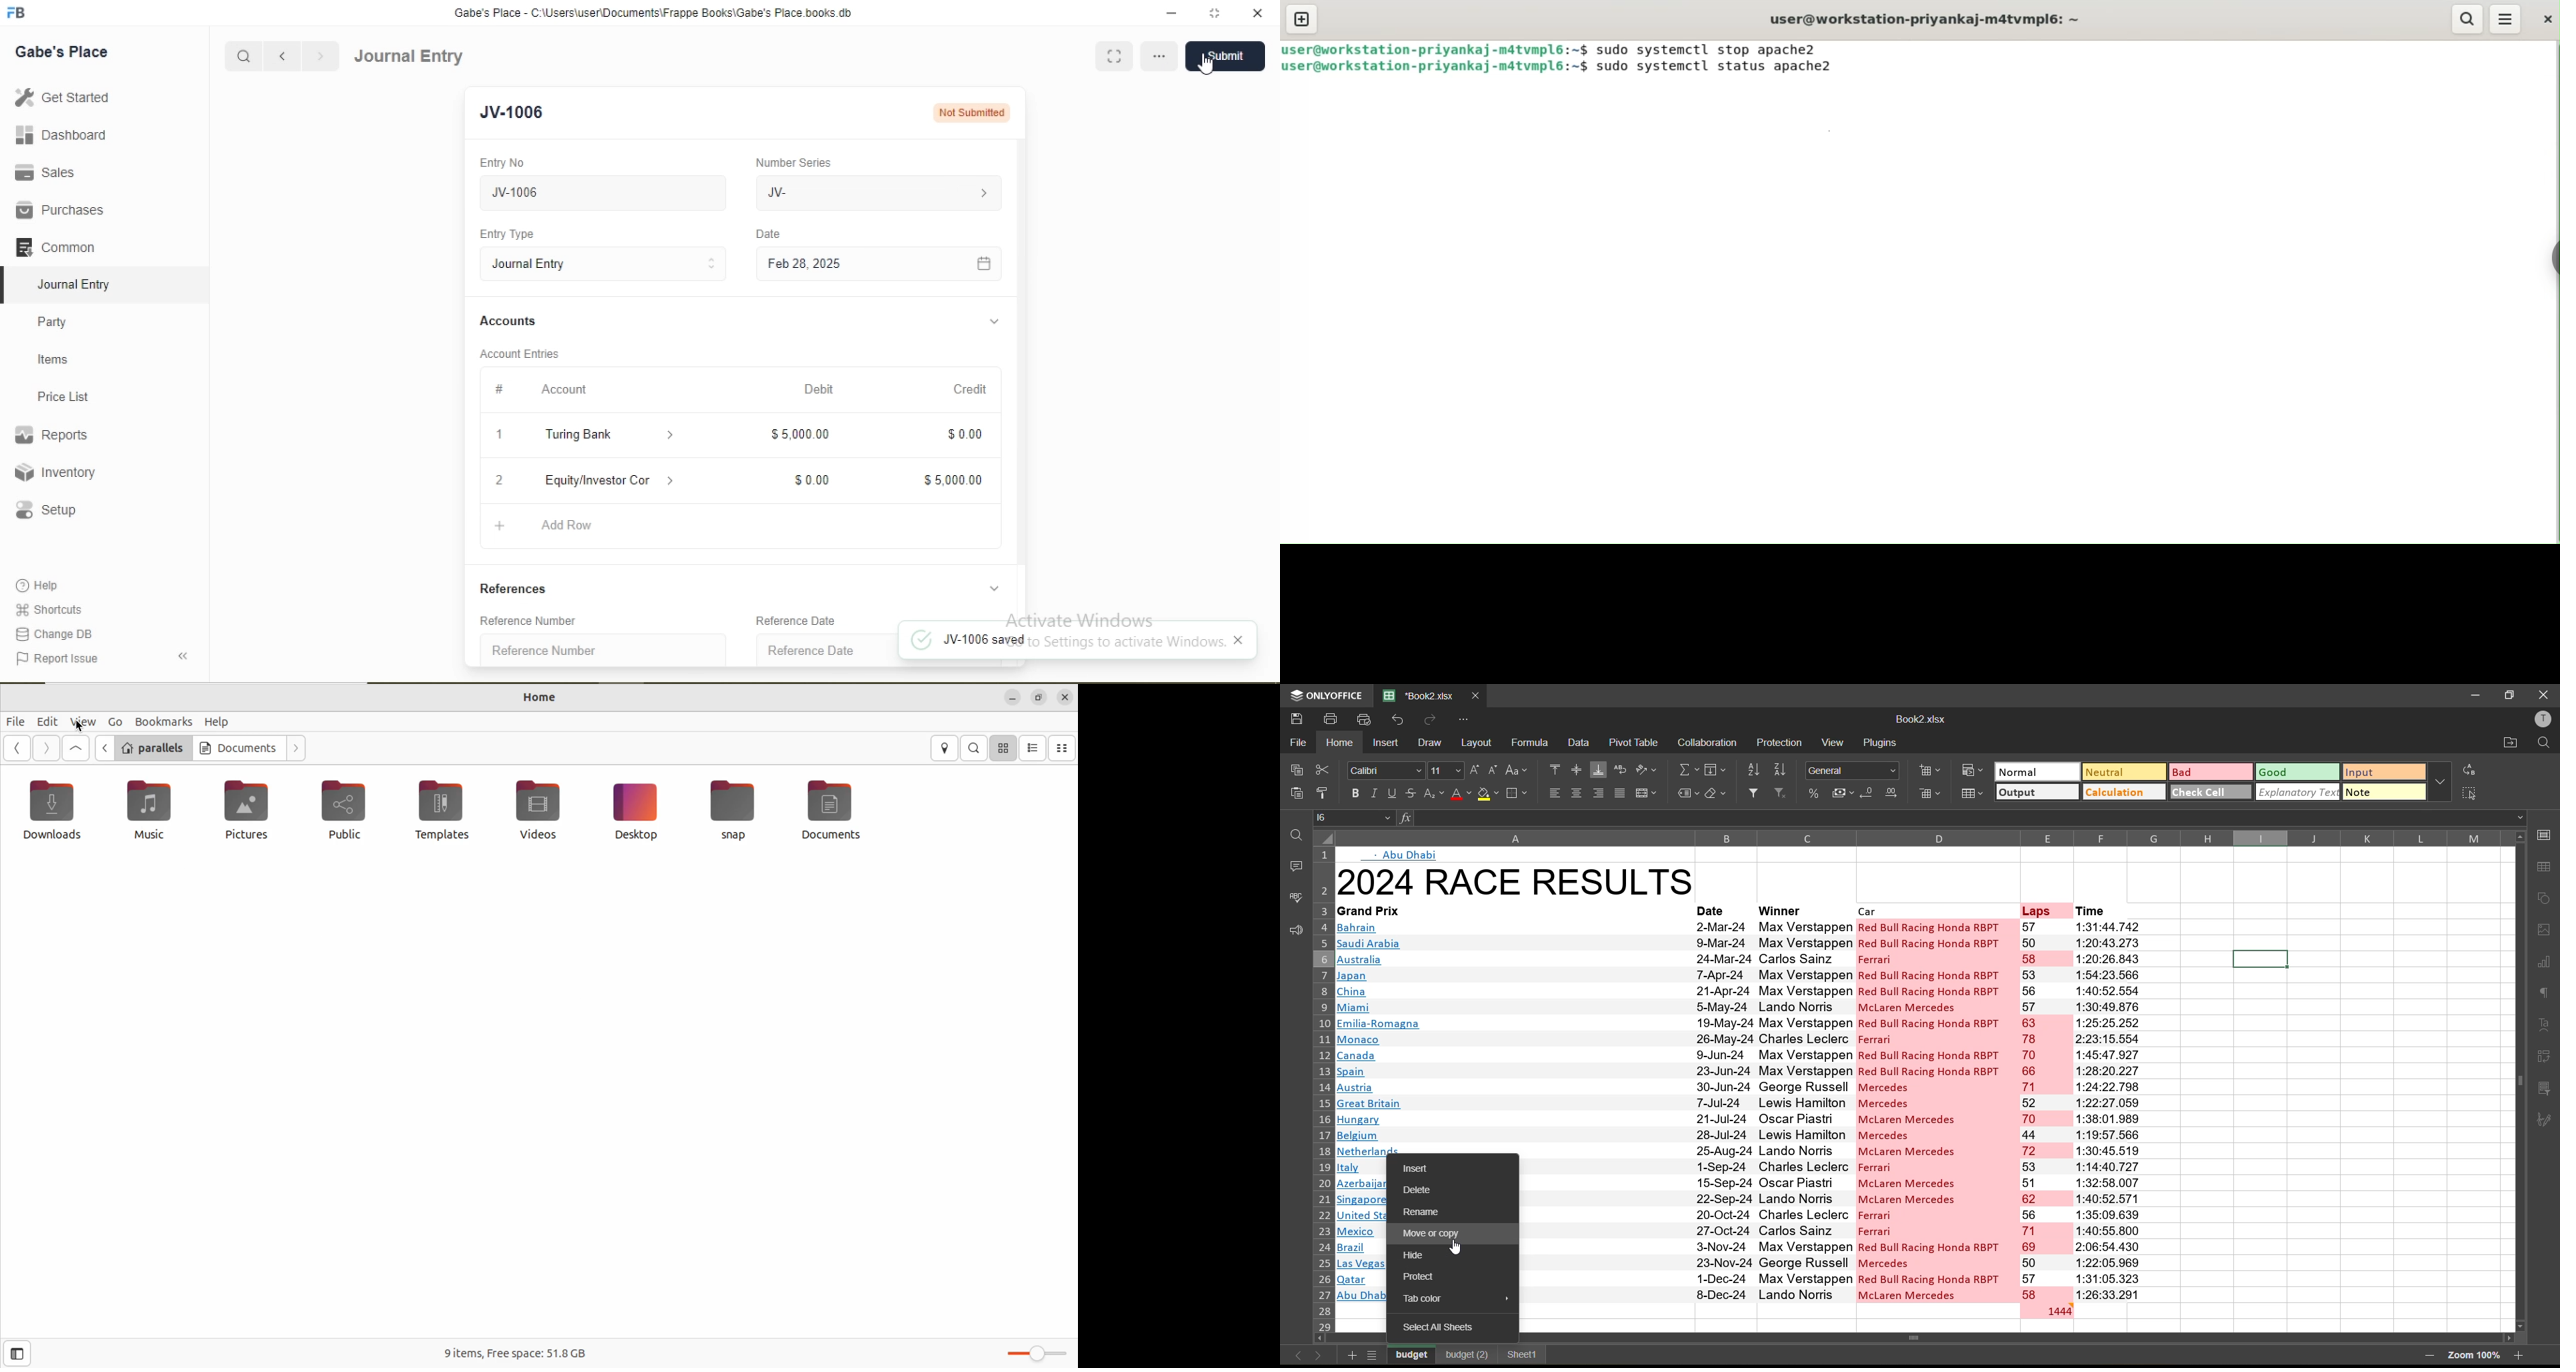  Describe the element at coordinates (1023, 375) in the screenshot. I see `Scroll bar` at that location.